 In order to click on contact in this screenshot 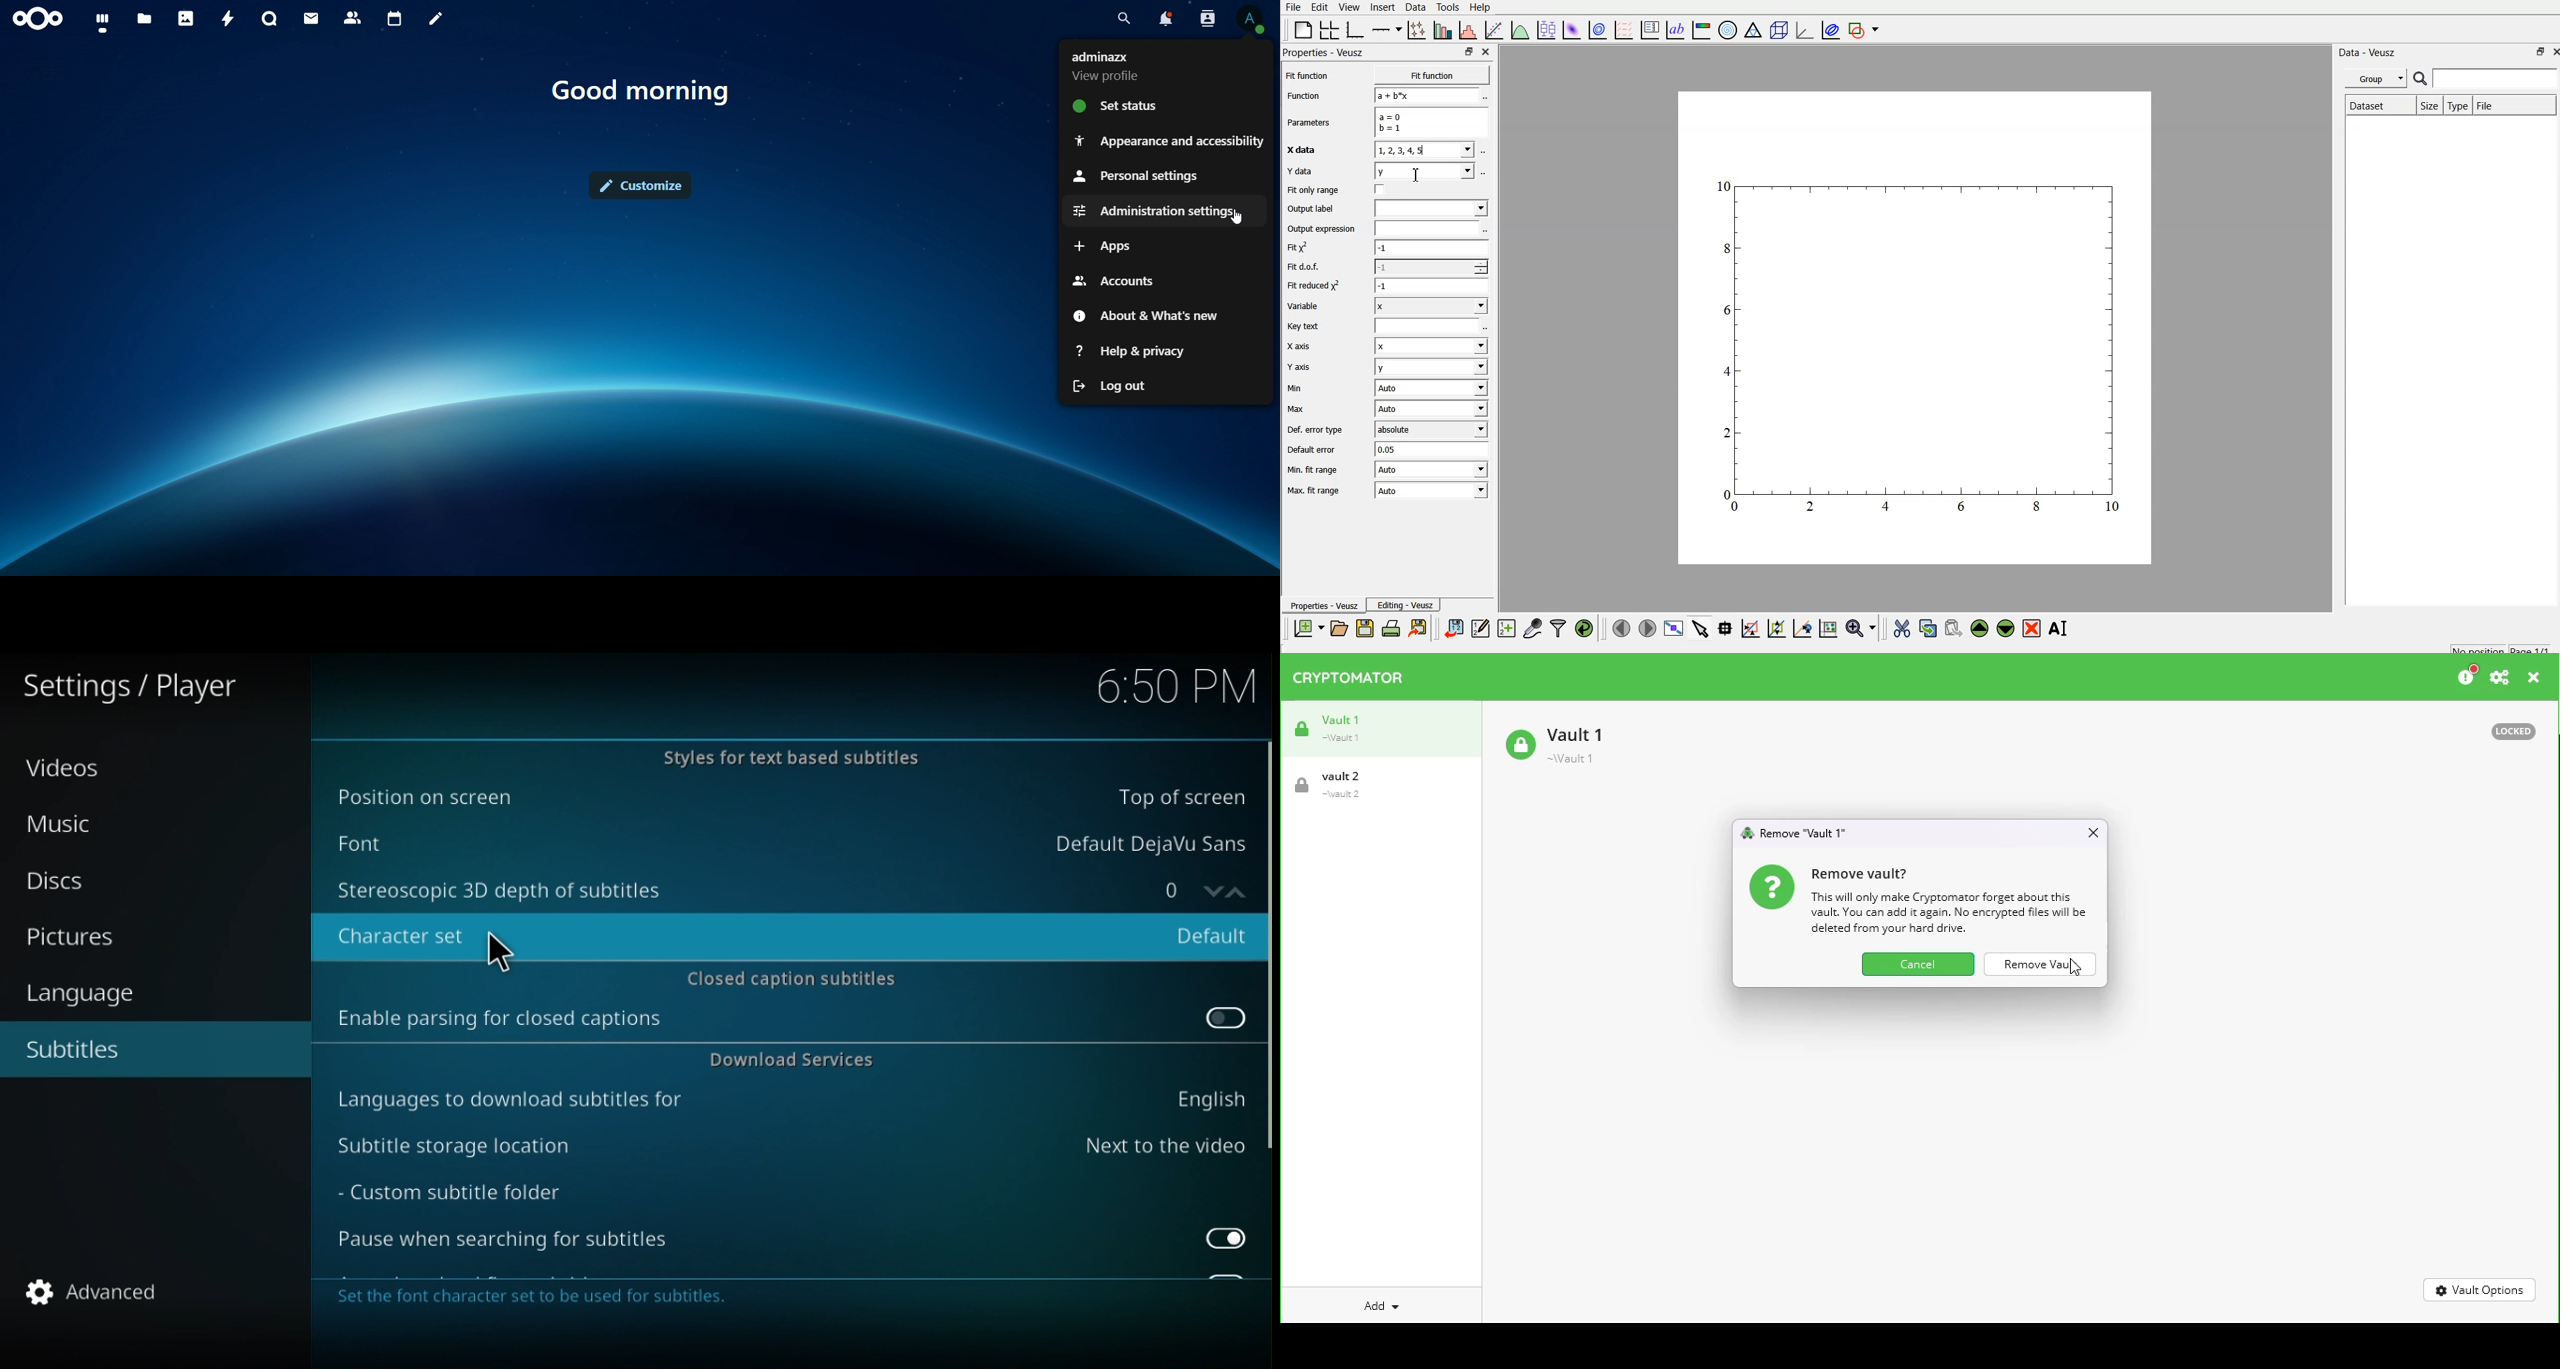, I will do `click(355, 19)`.